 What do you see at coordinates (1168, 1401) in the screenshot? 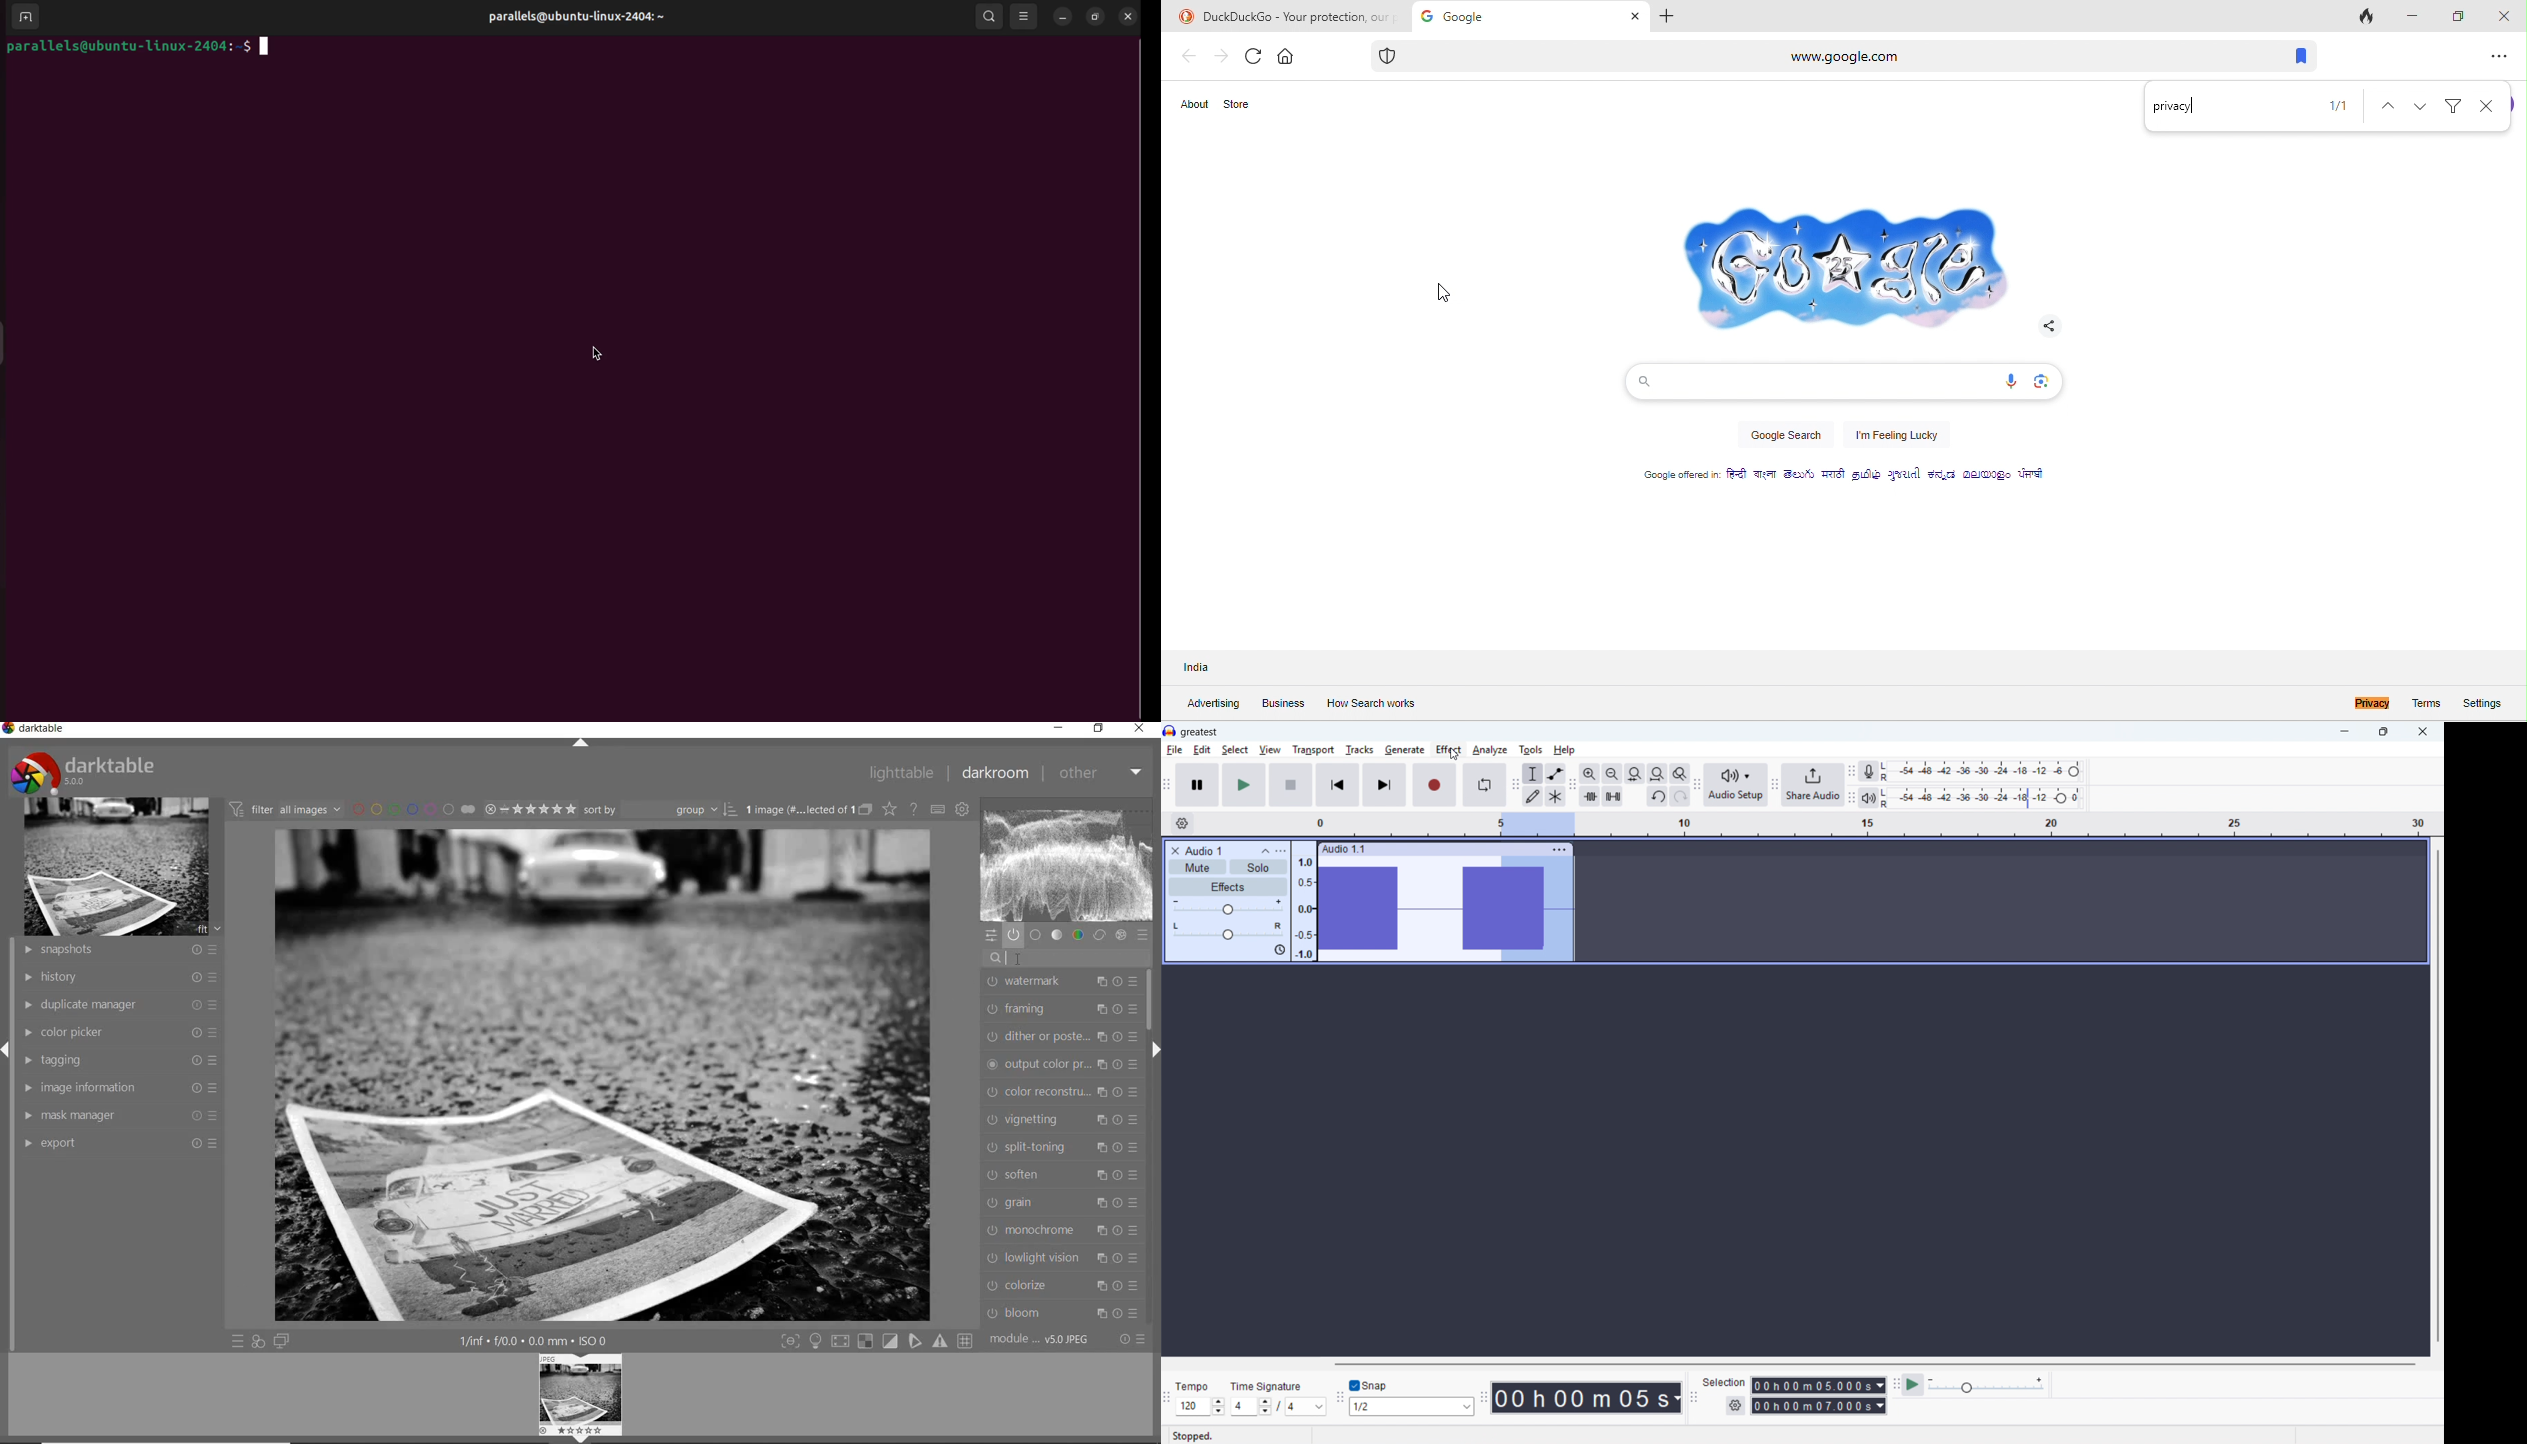
I see `Time signature toolbar ` at bounding box center [1168, 1401].